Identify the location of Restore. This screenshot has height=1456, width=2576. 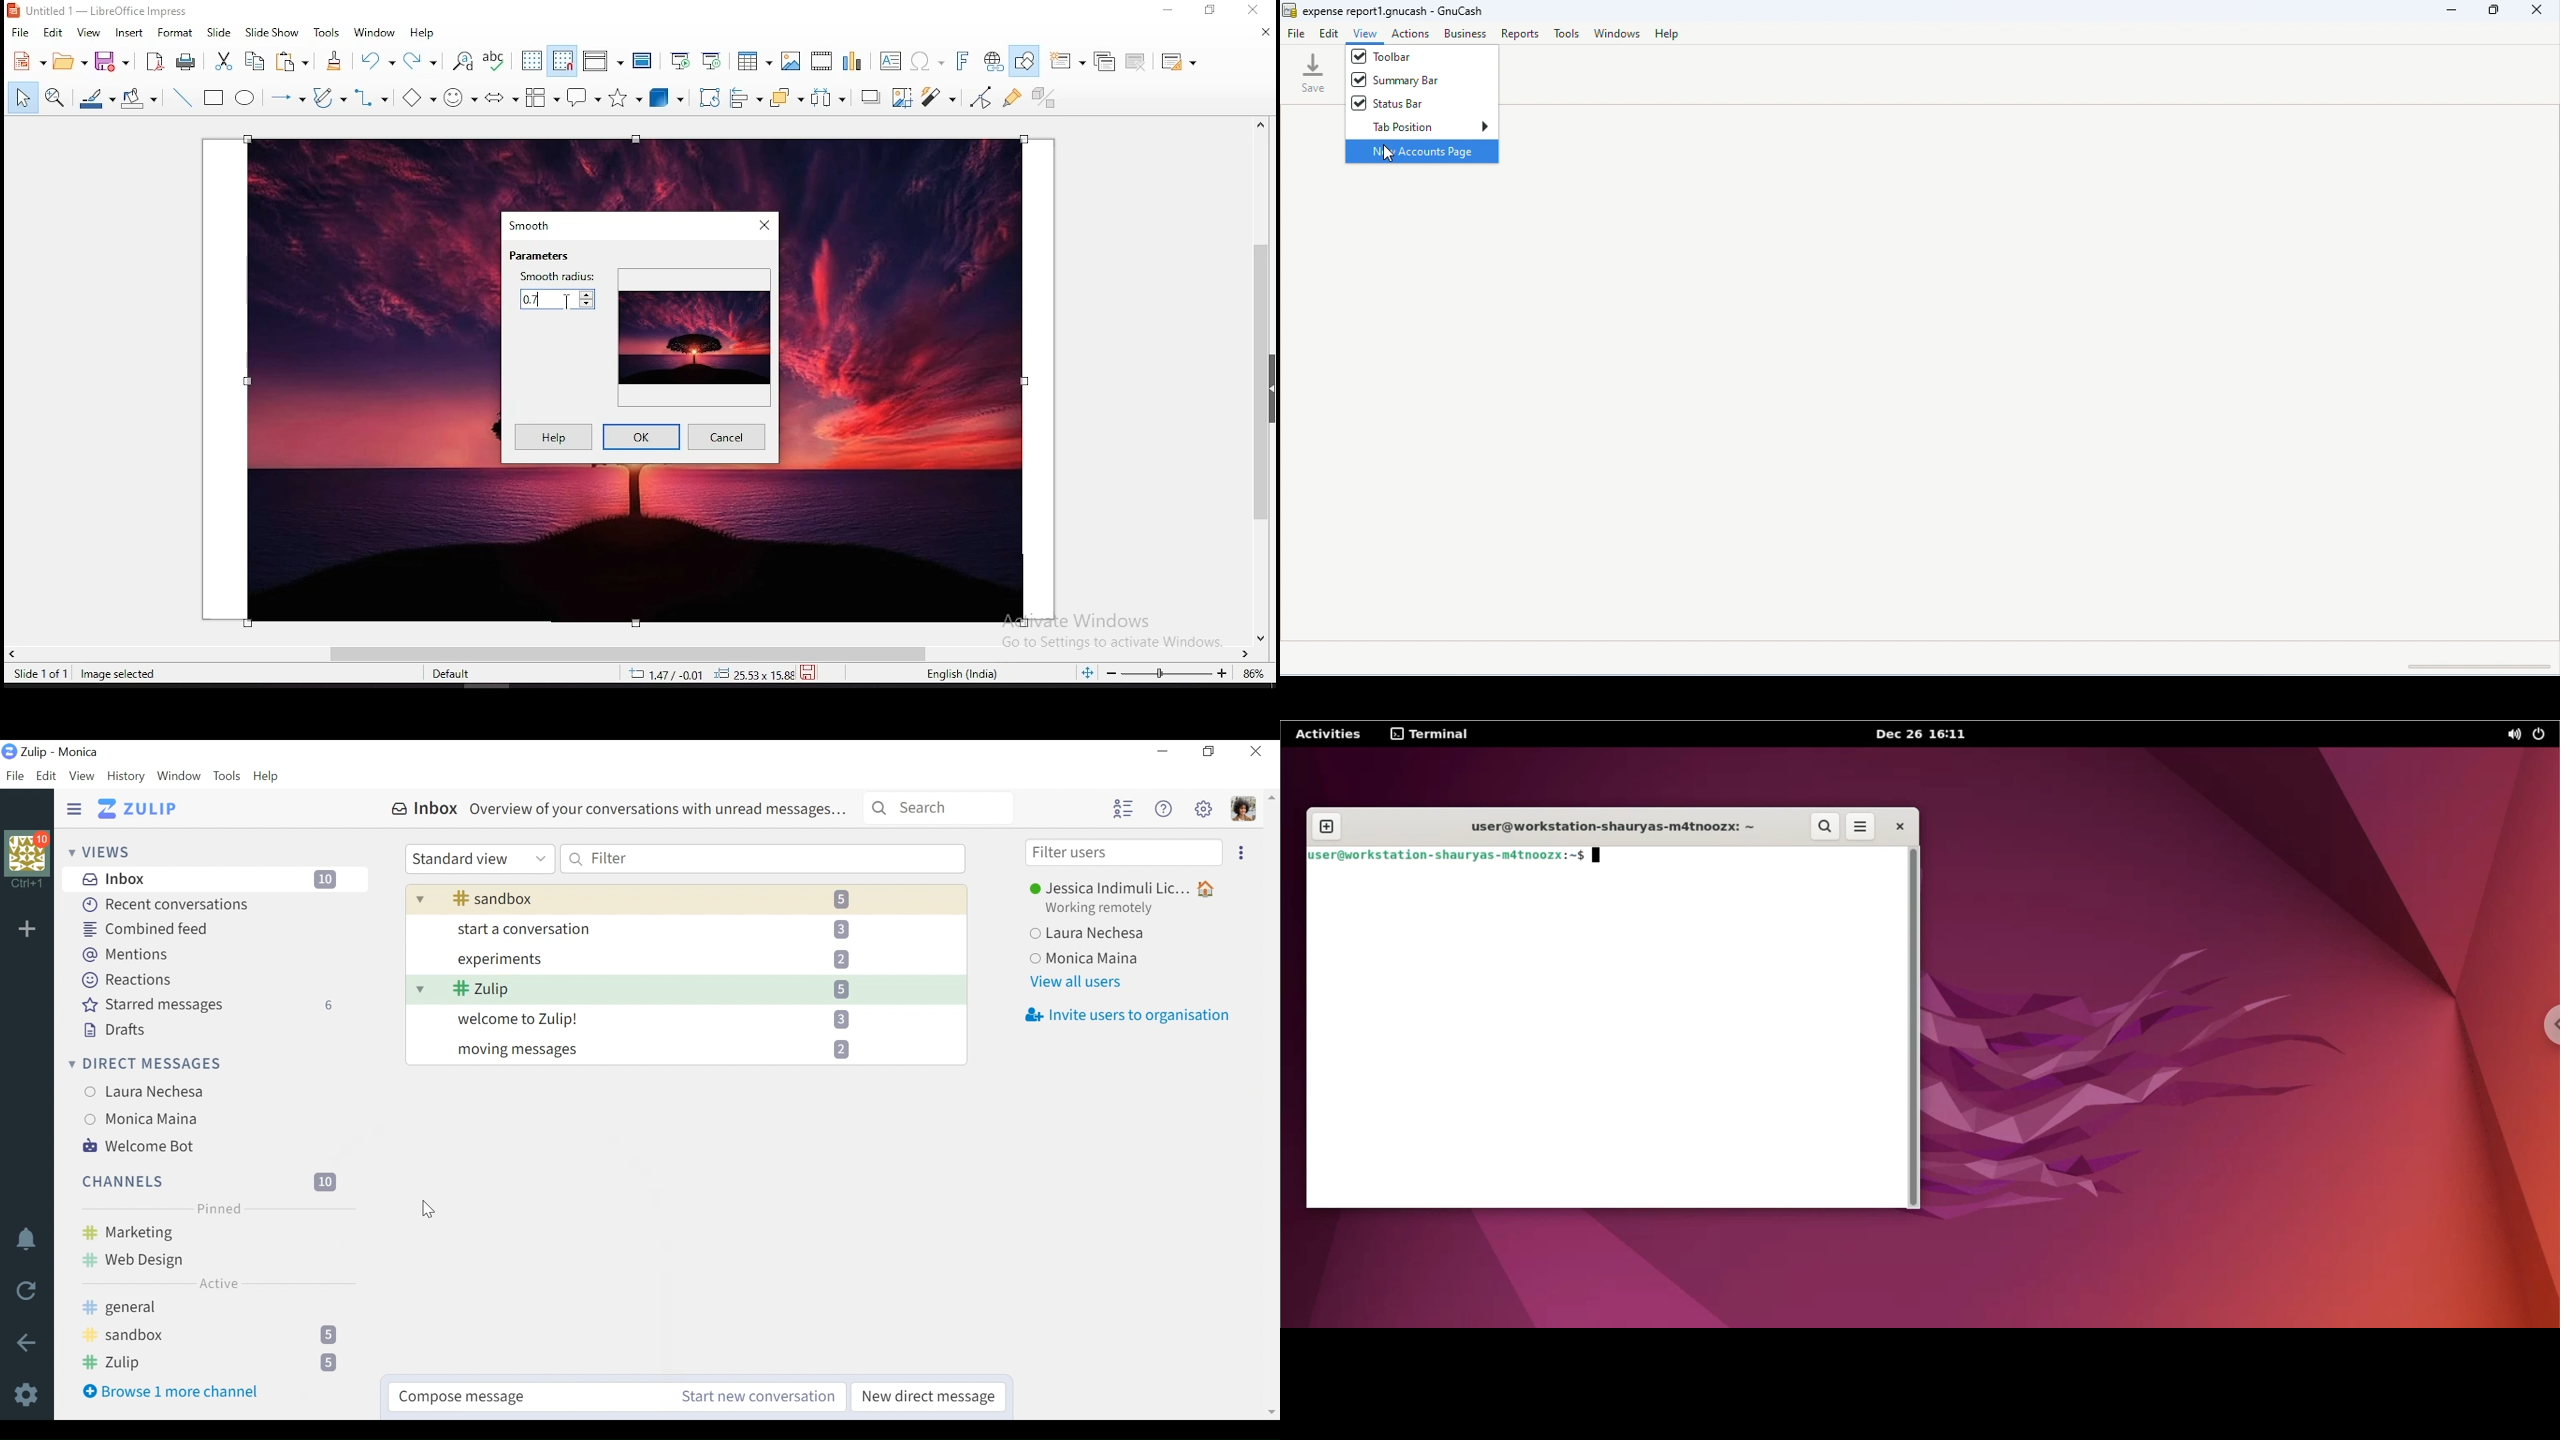
(1207, 752).